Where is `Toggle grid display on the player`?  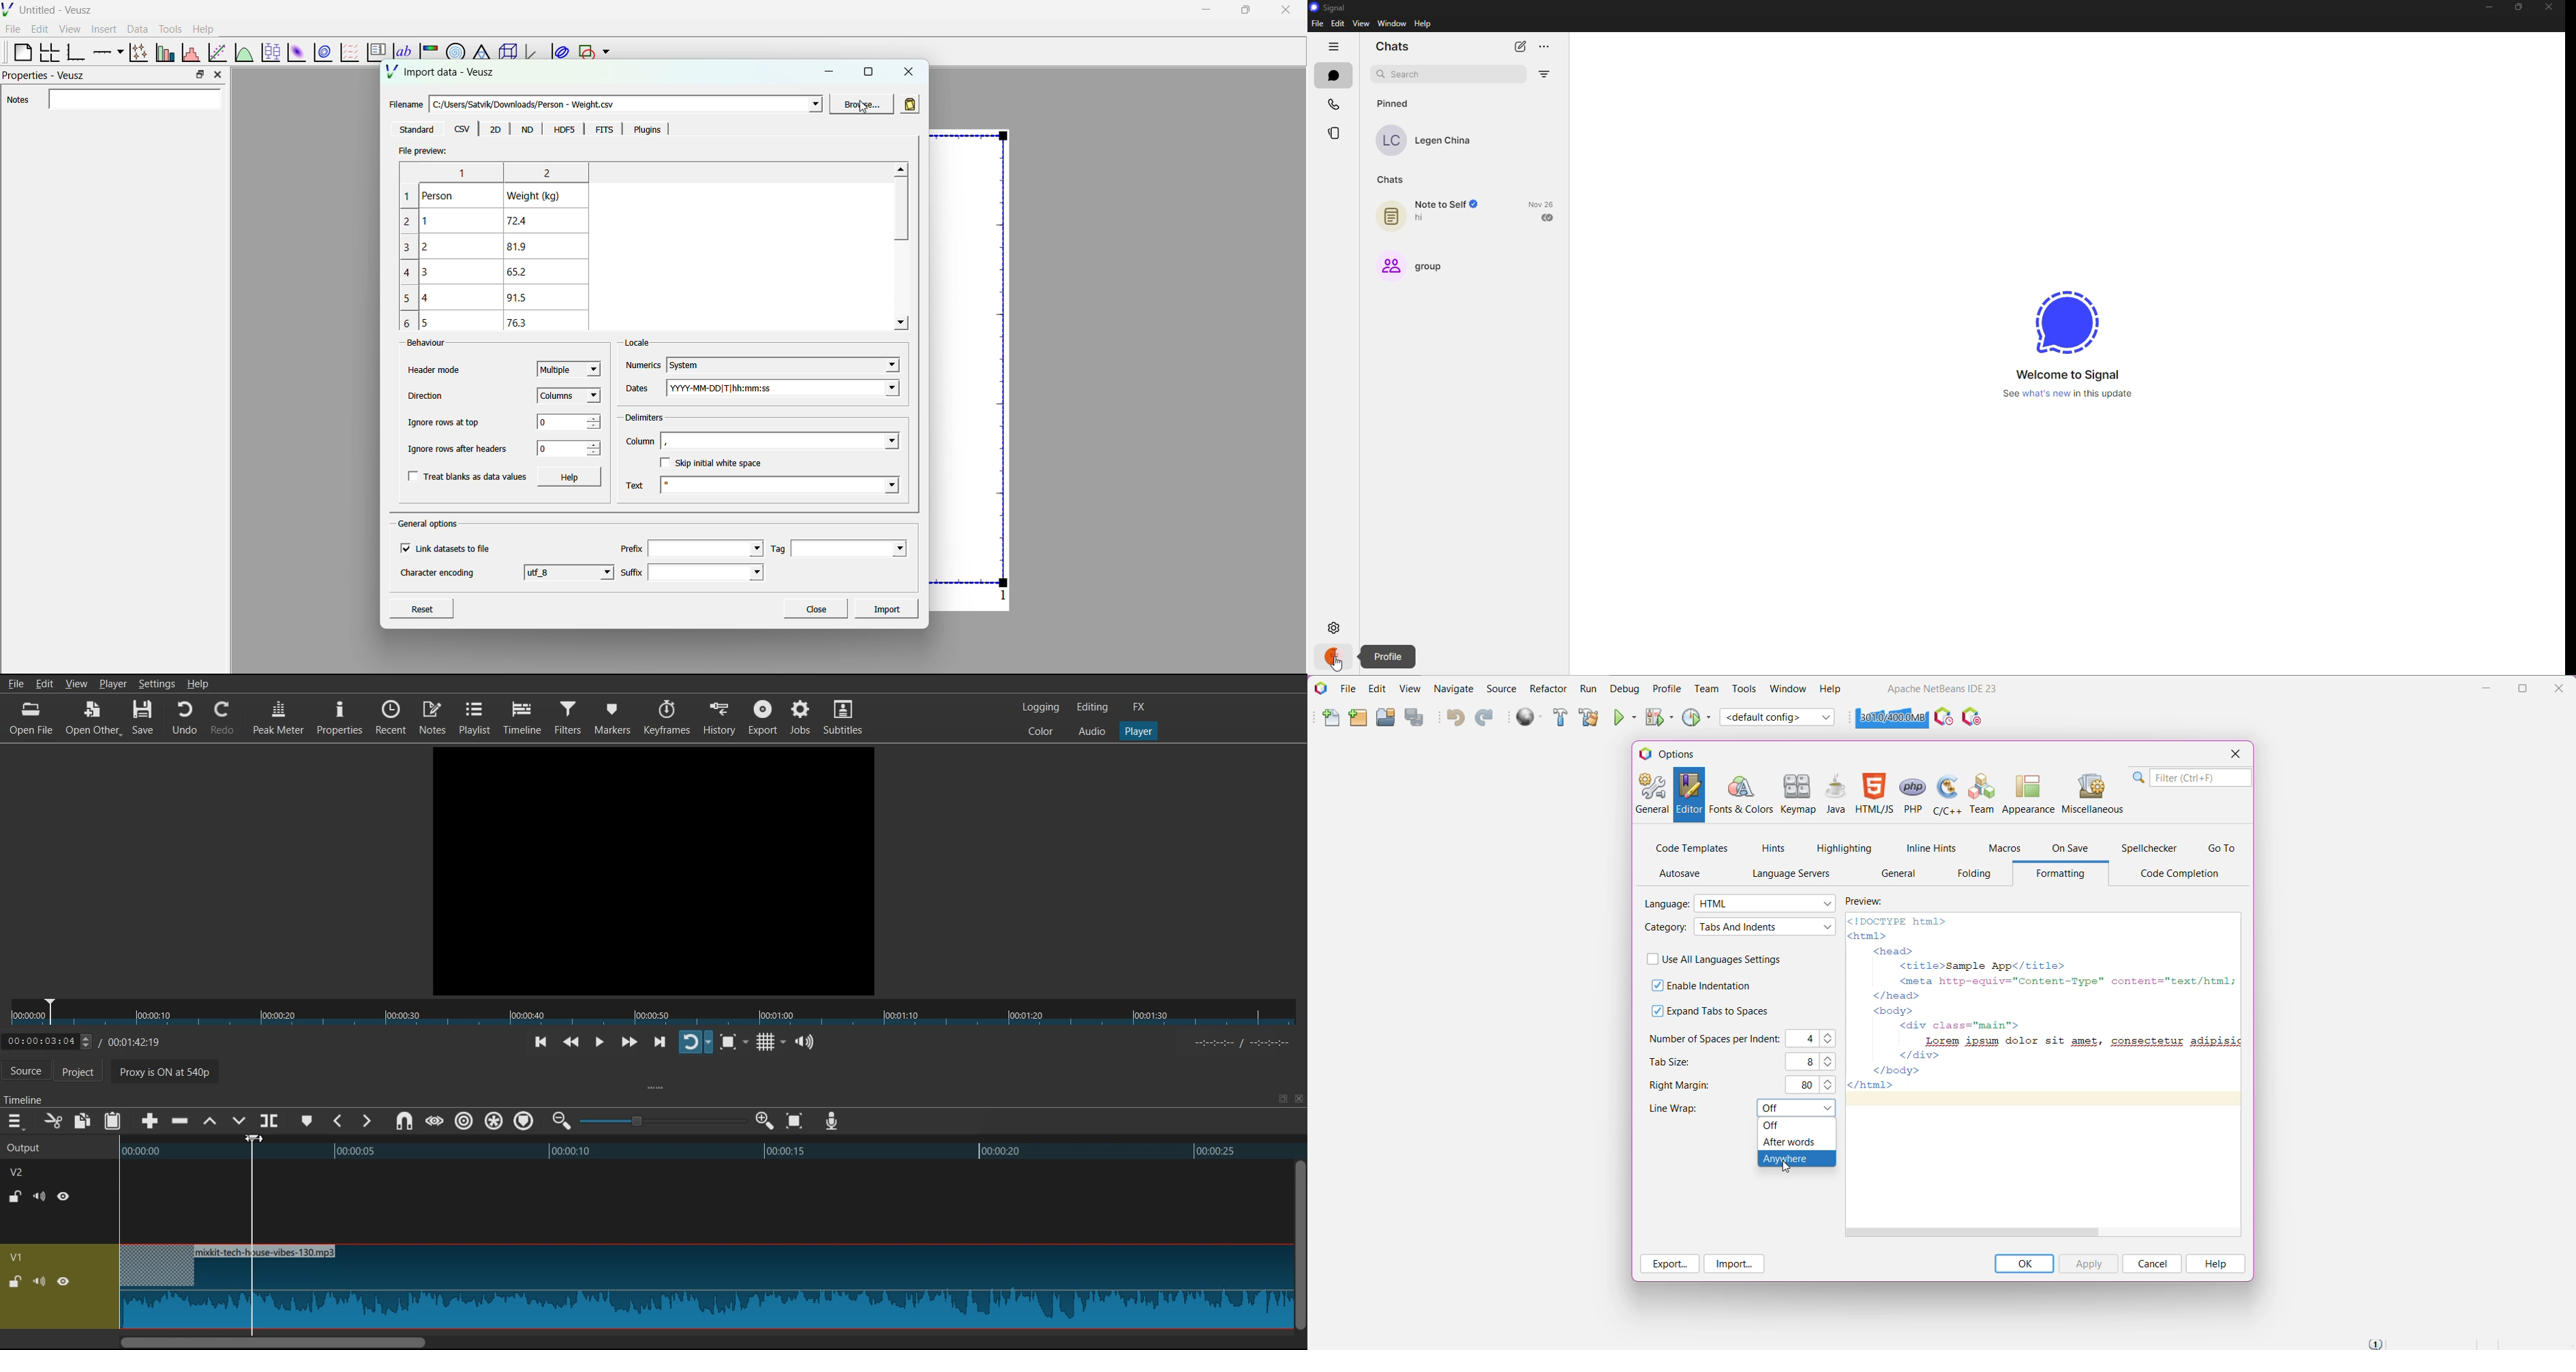
Toggle grid display on the player is located at coordinates (768, 1043).